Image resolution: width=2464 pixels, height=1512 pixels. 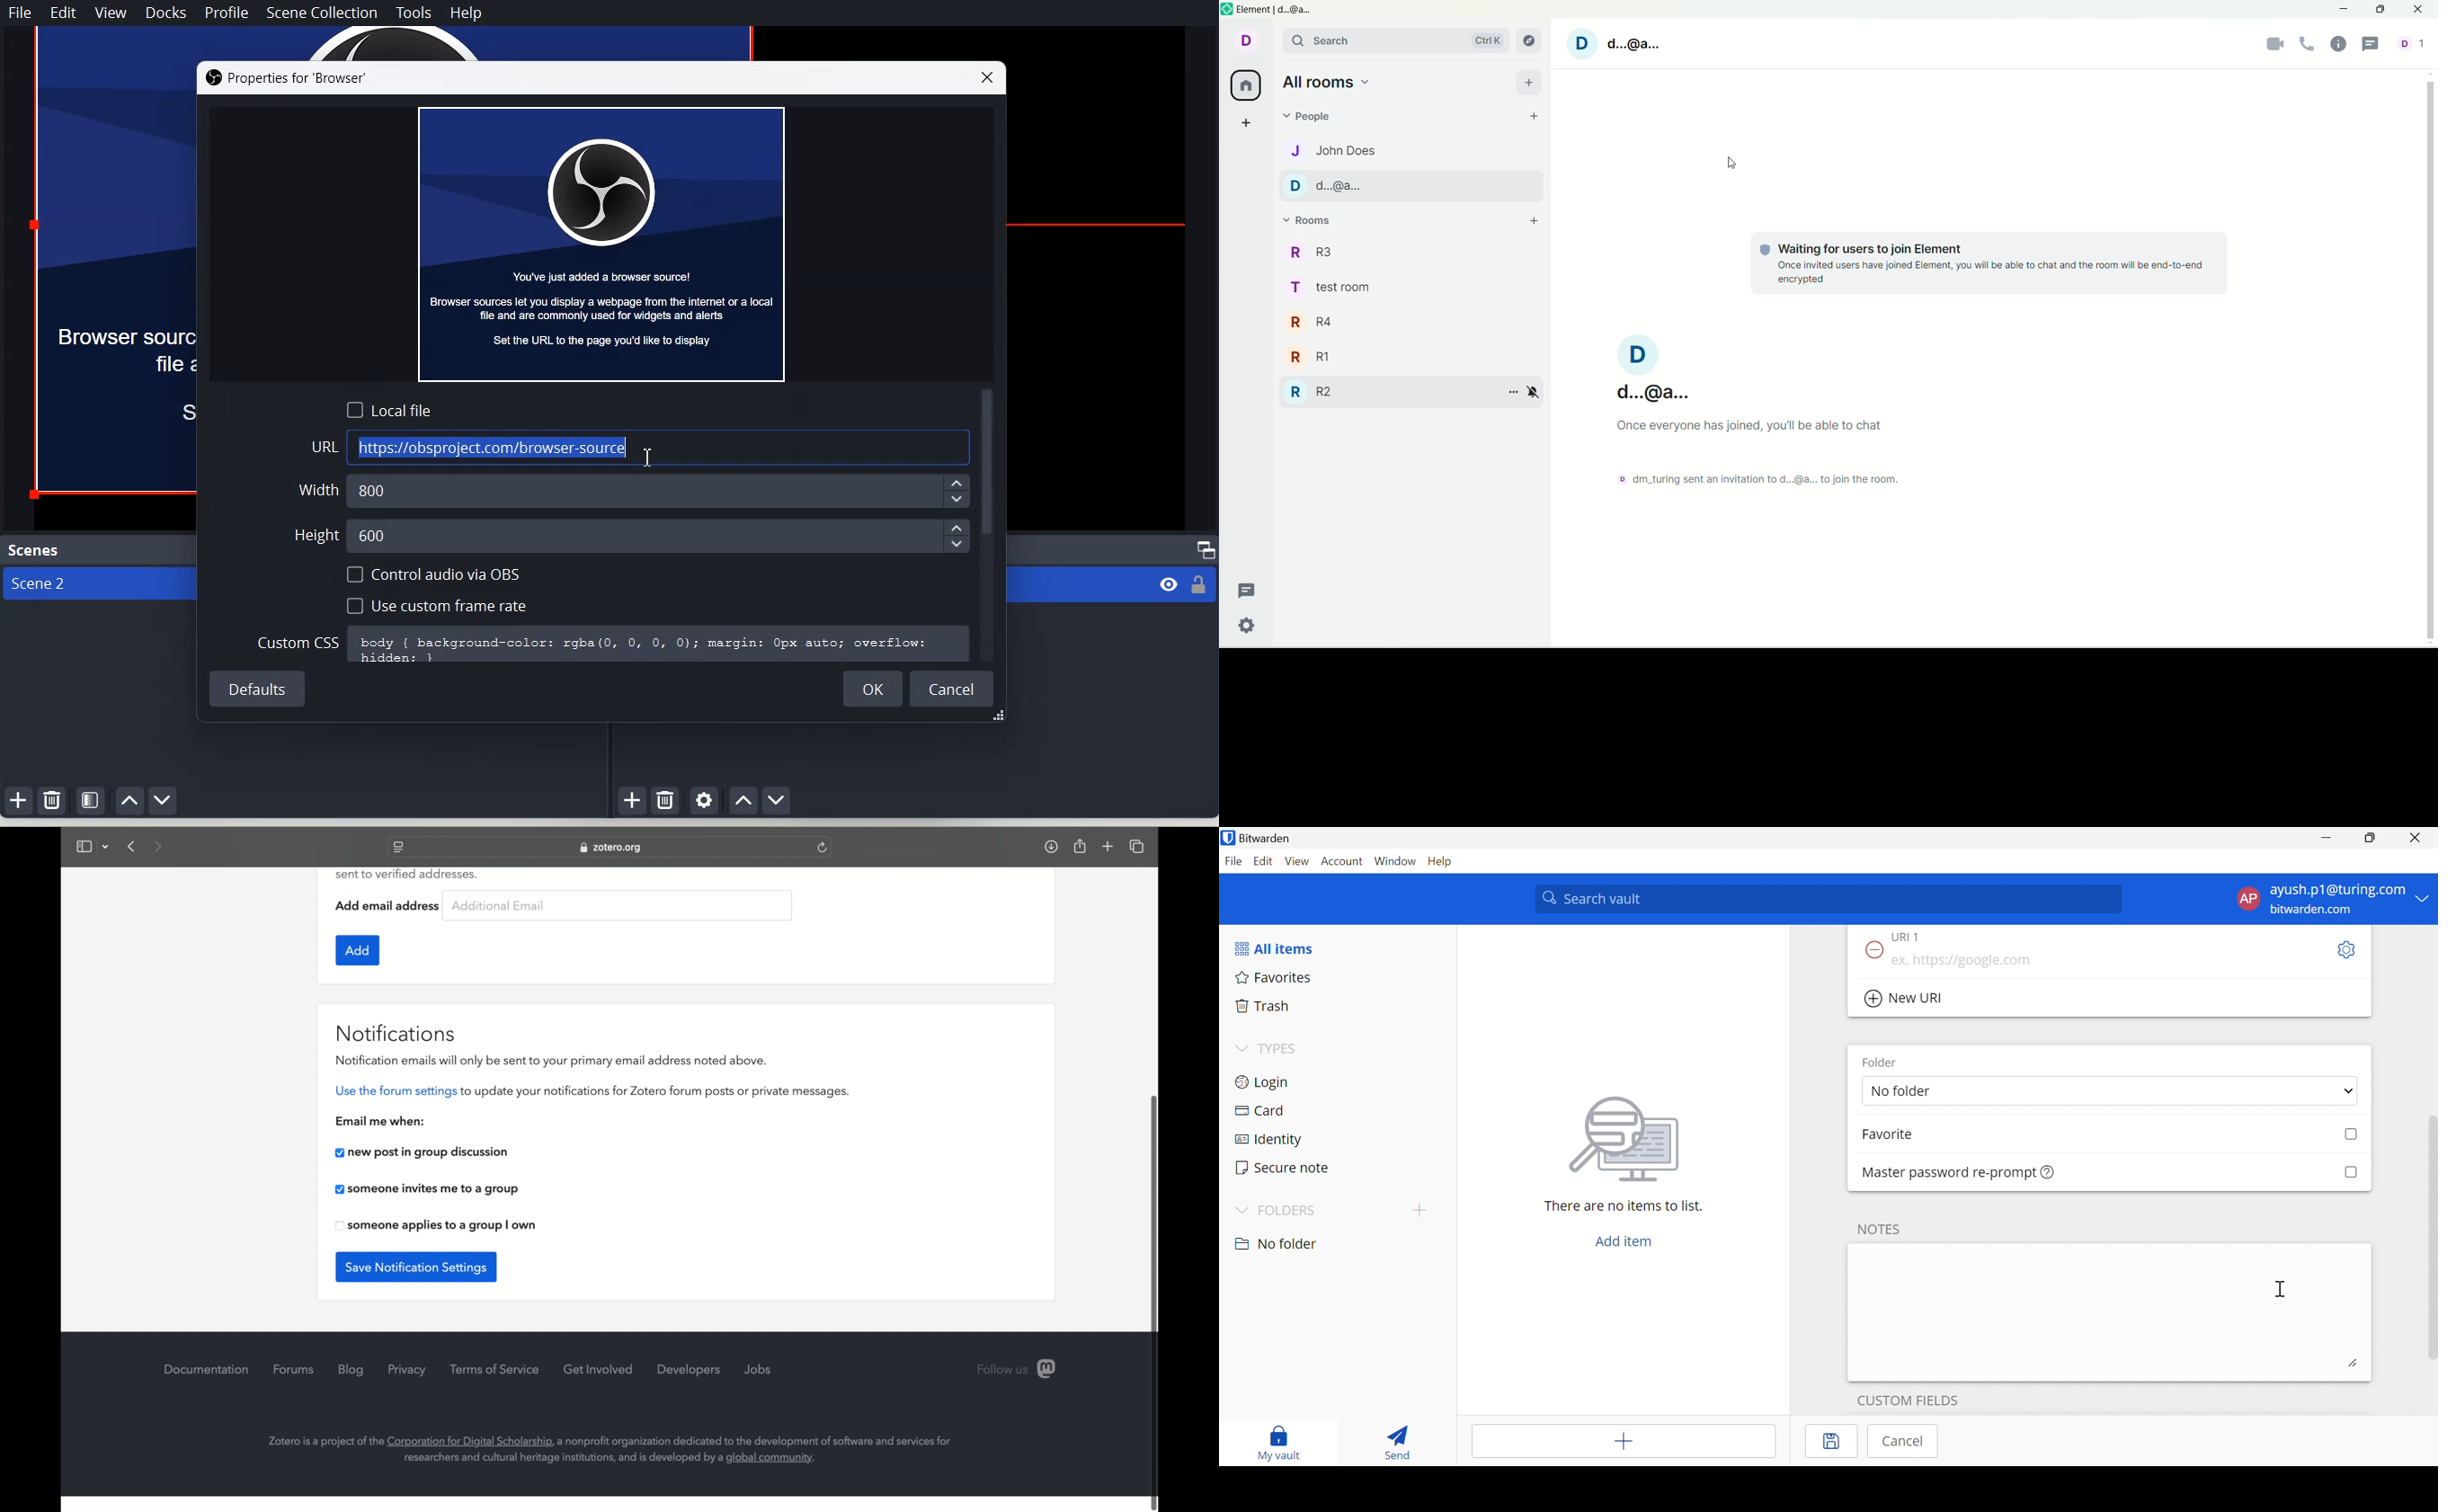 What do you see at coordinates (1414, 414) in the screenshot?
I see `expand` at bounding box center [1414, 414].